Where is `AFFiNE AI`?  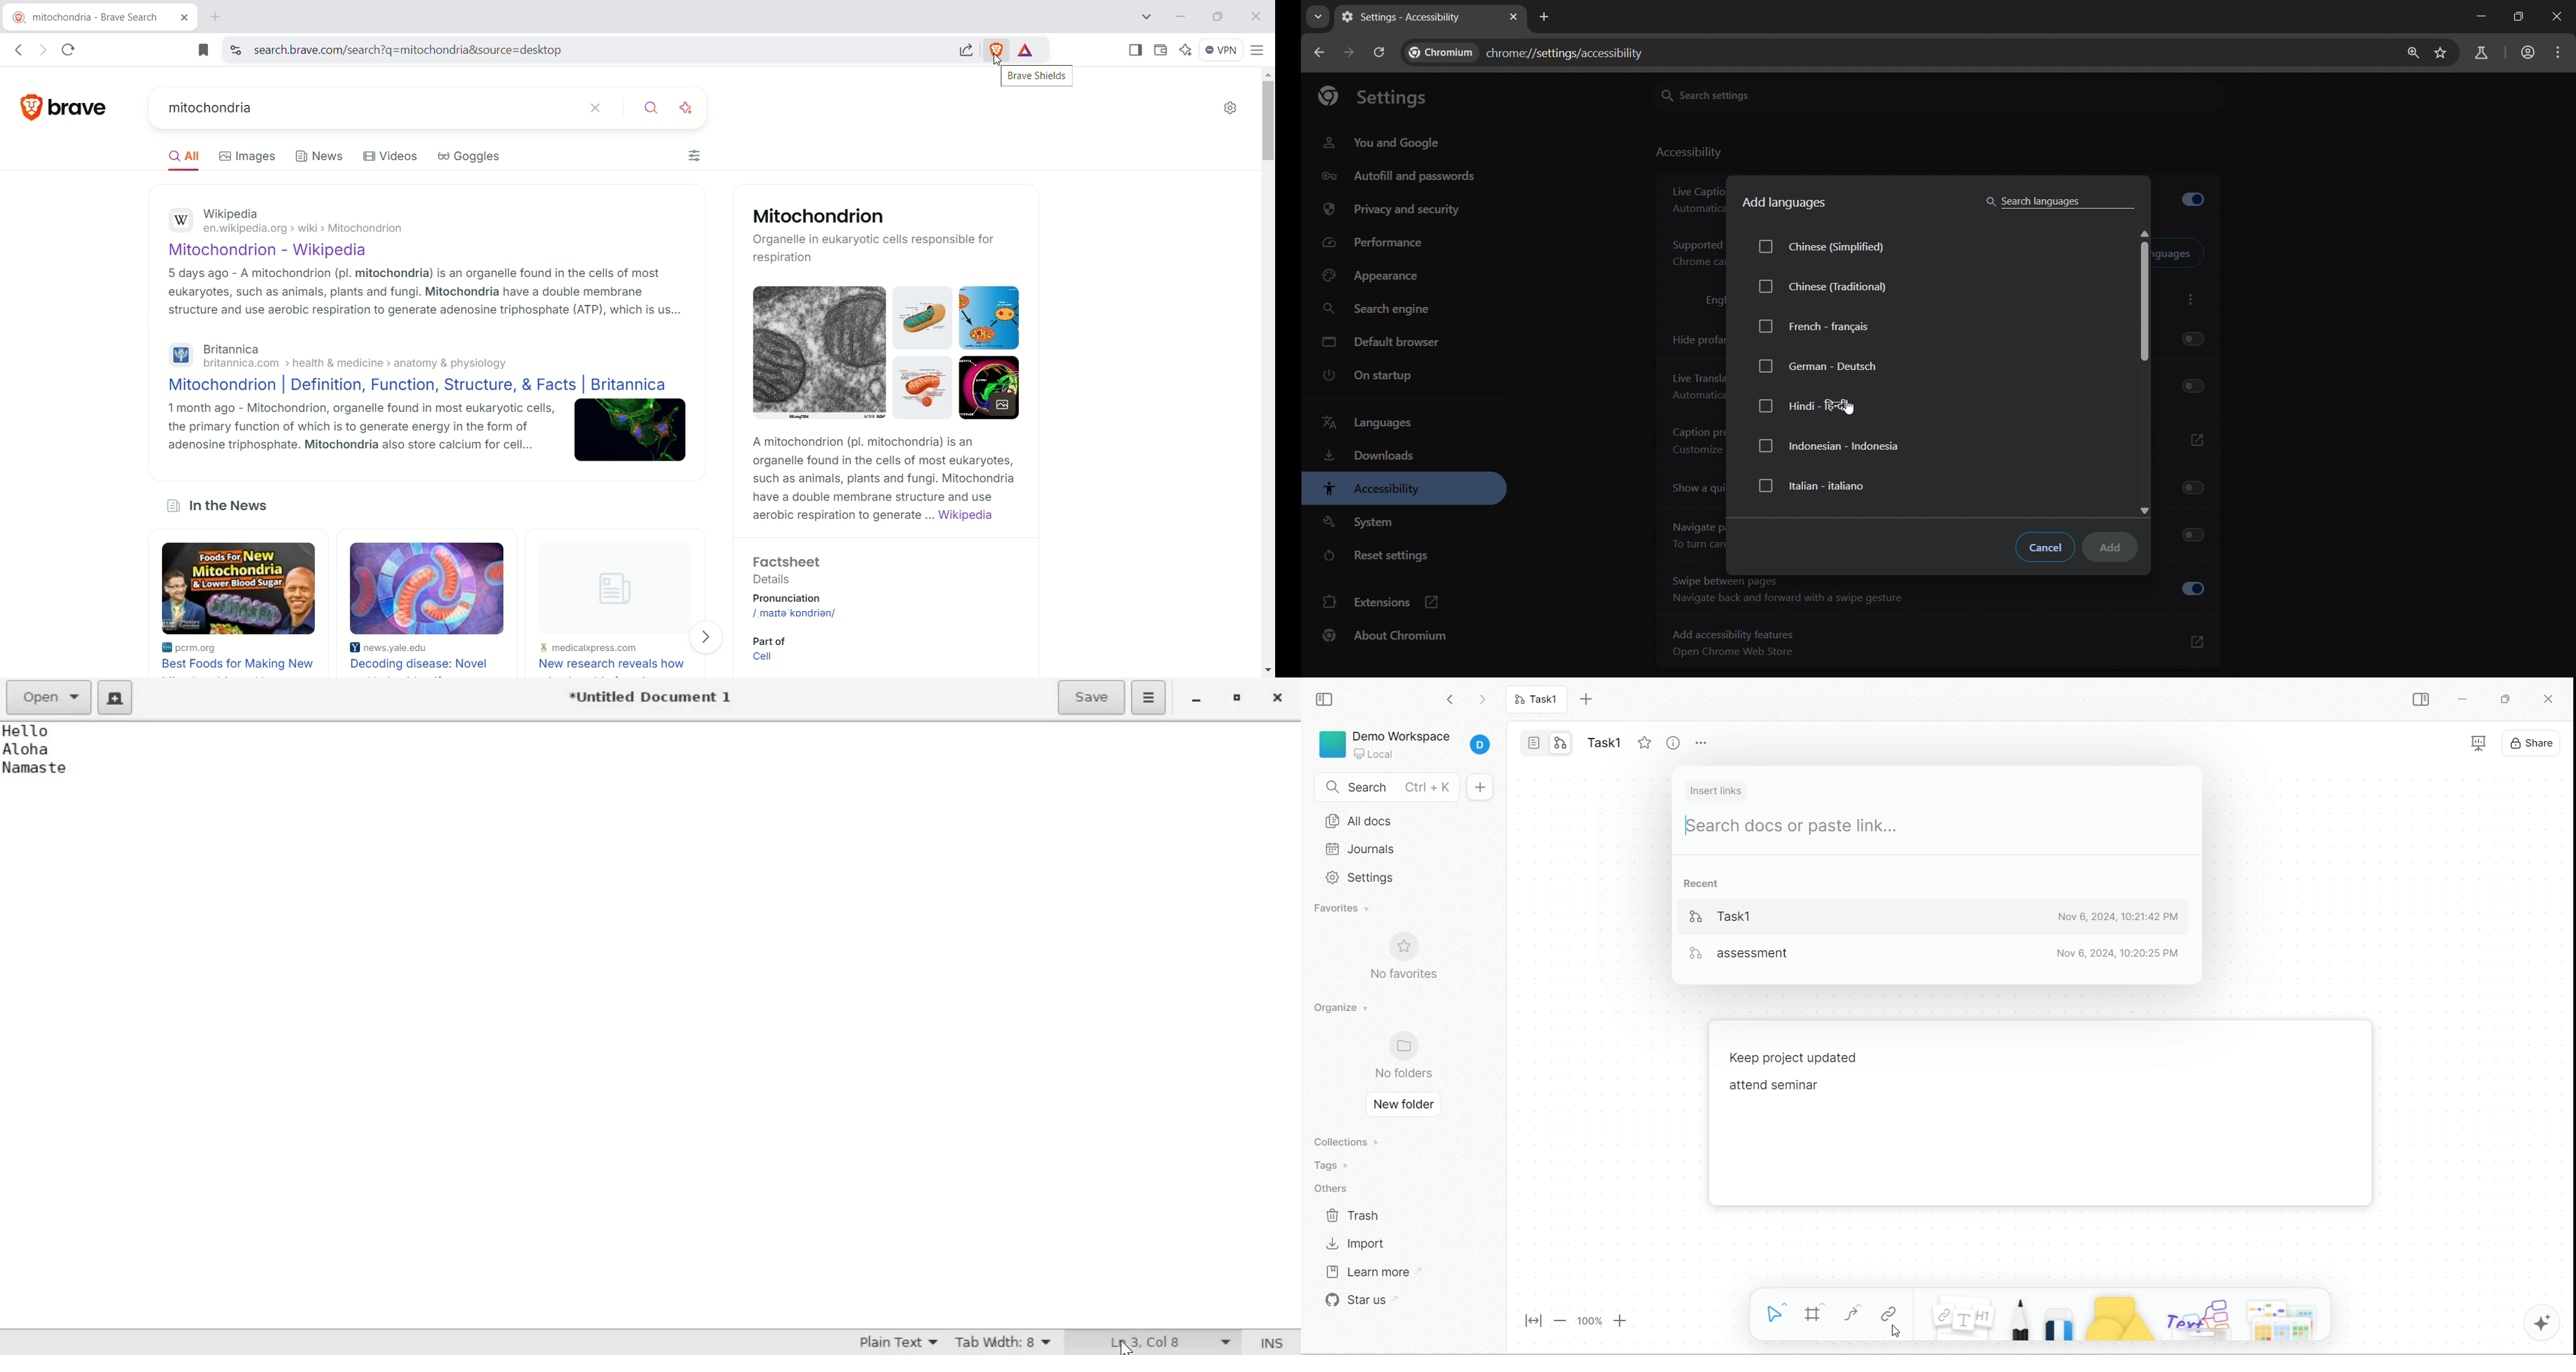 AFFiNE AI is located at coordinates (2545, 1320).